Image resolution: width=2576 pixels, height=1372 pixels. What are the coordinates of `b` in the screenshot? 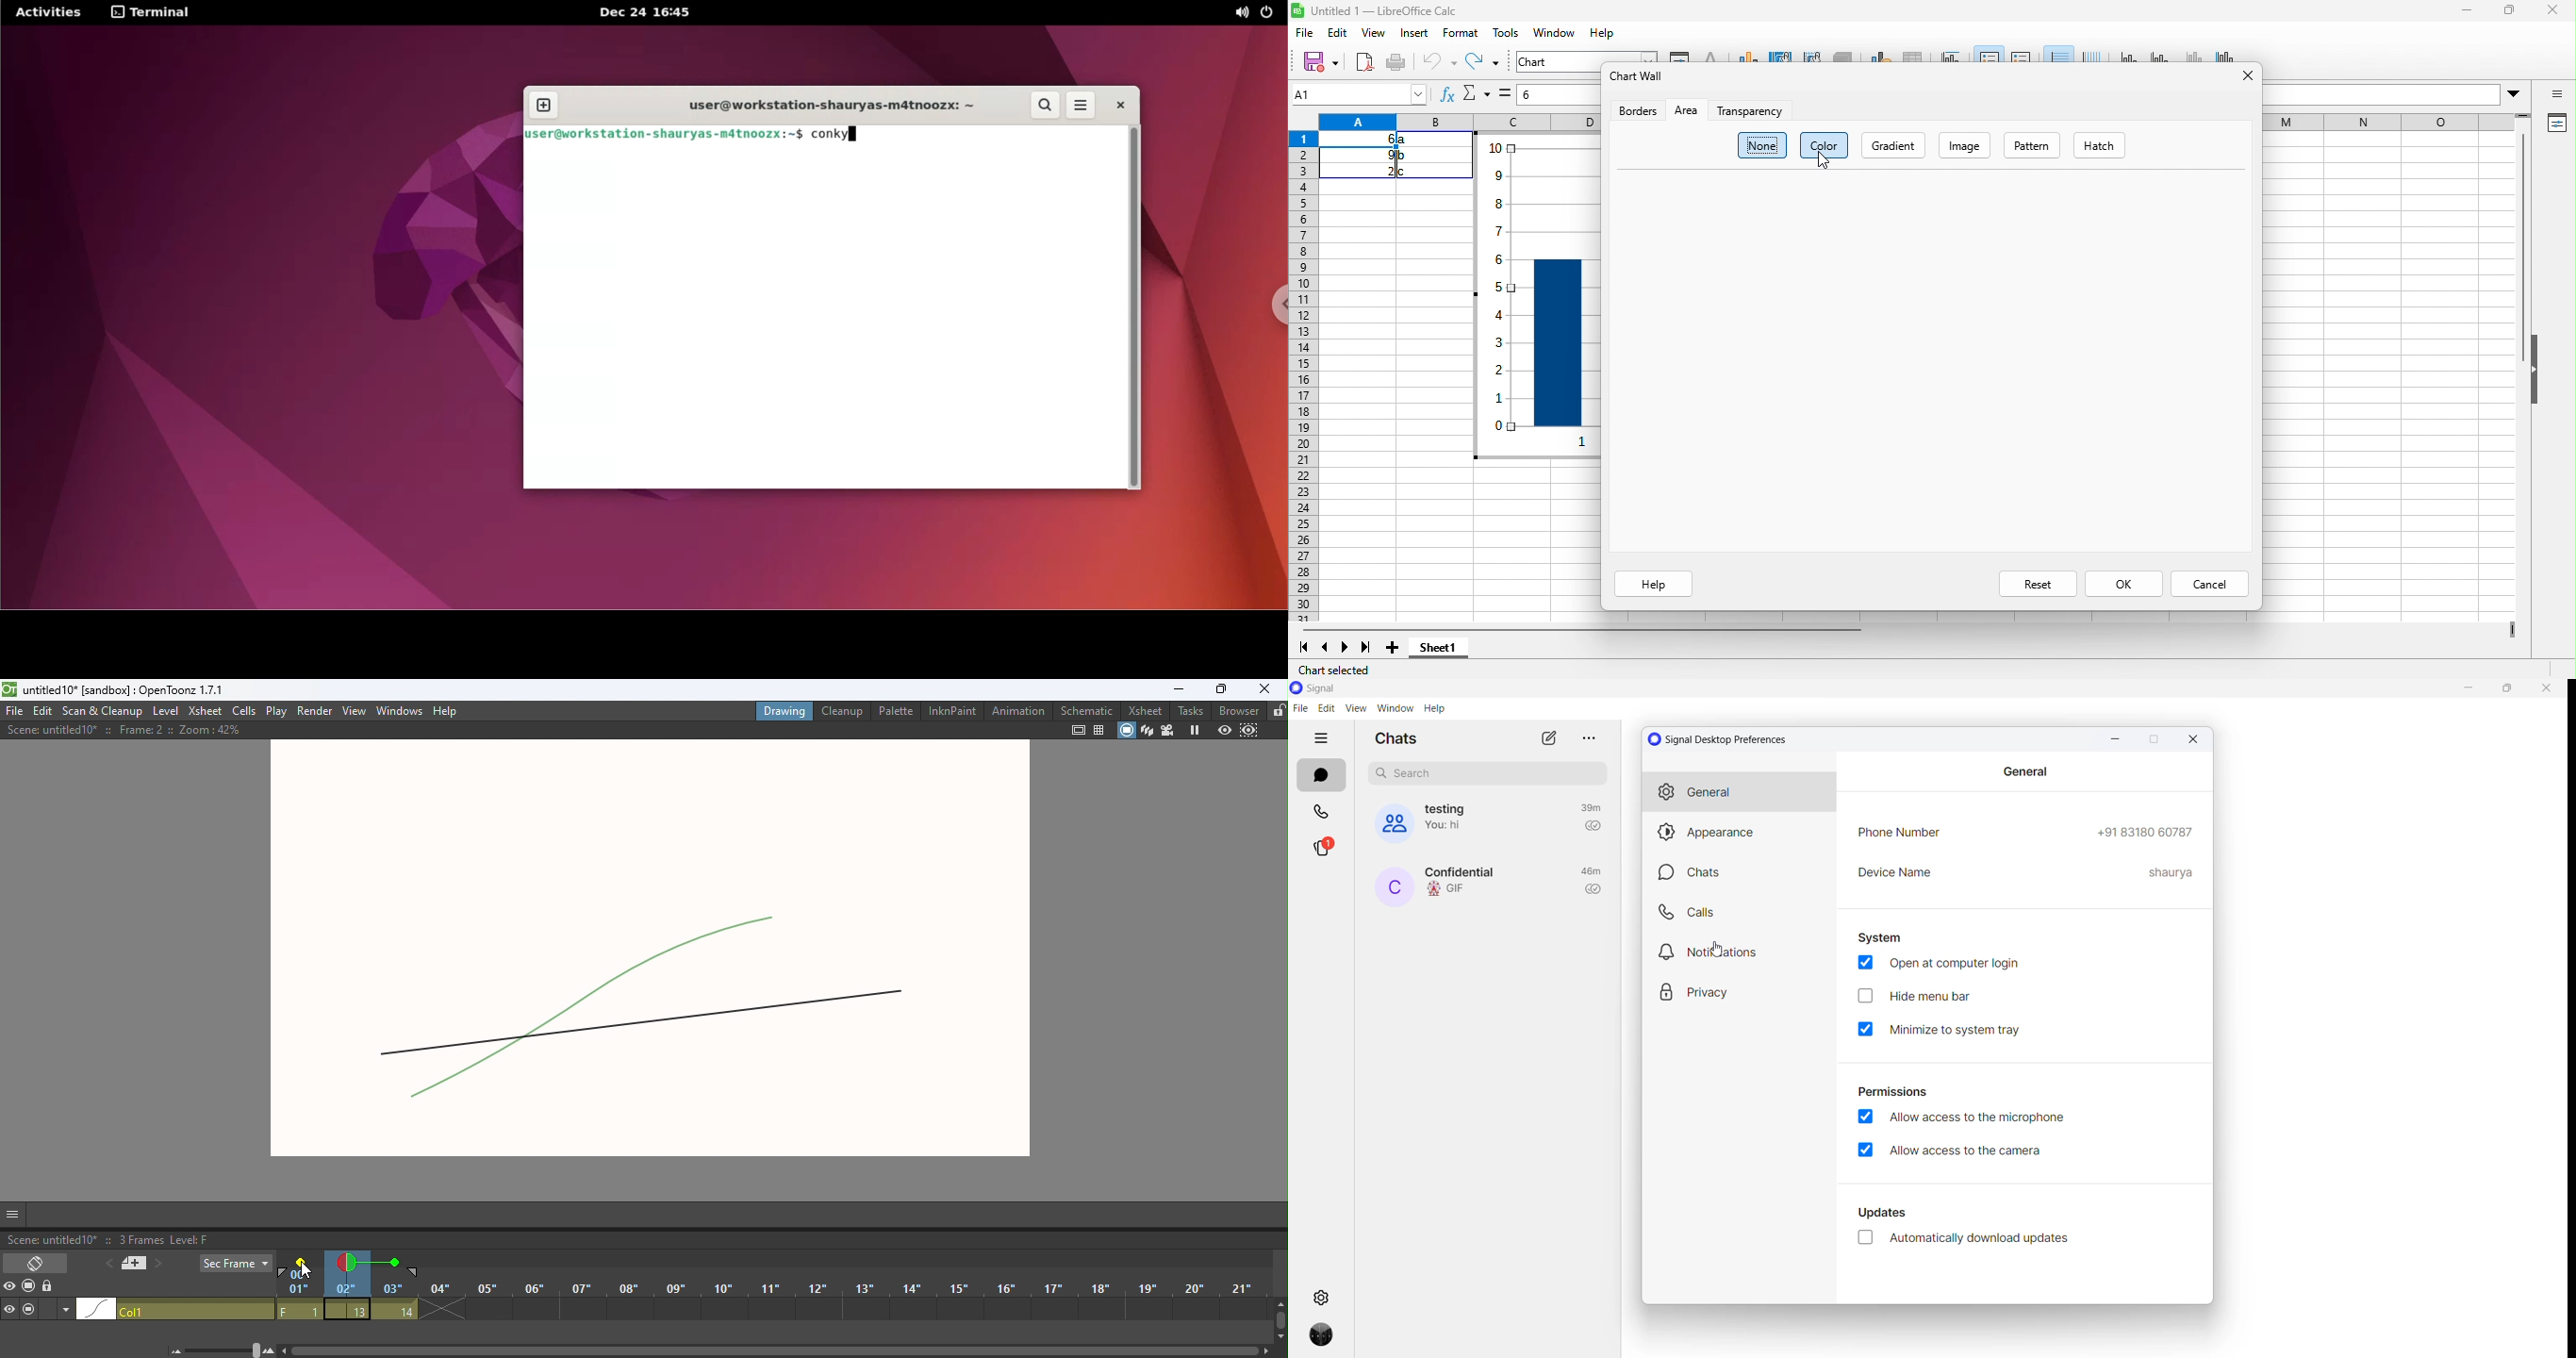 It's located at (1403, 156).